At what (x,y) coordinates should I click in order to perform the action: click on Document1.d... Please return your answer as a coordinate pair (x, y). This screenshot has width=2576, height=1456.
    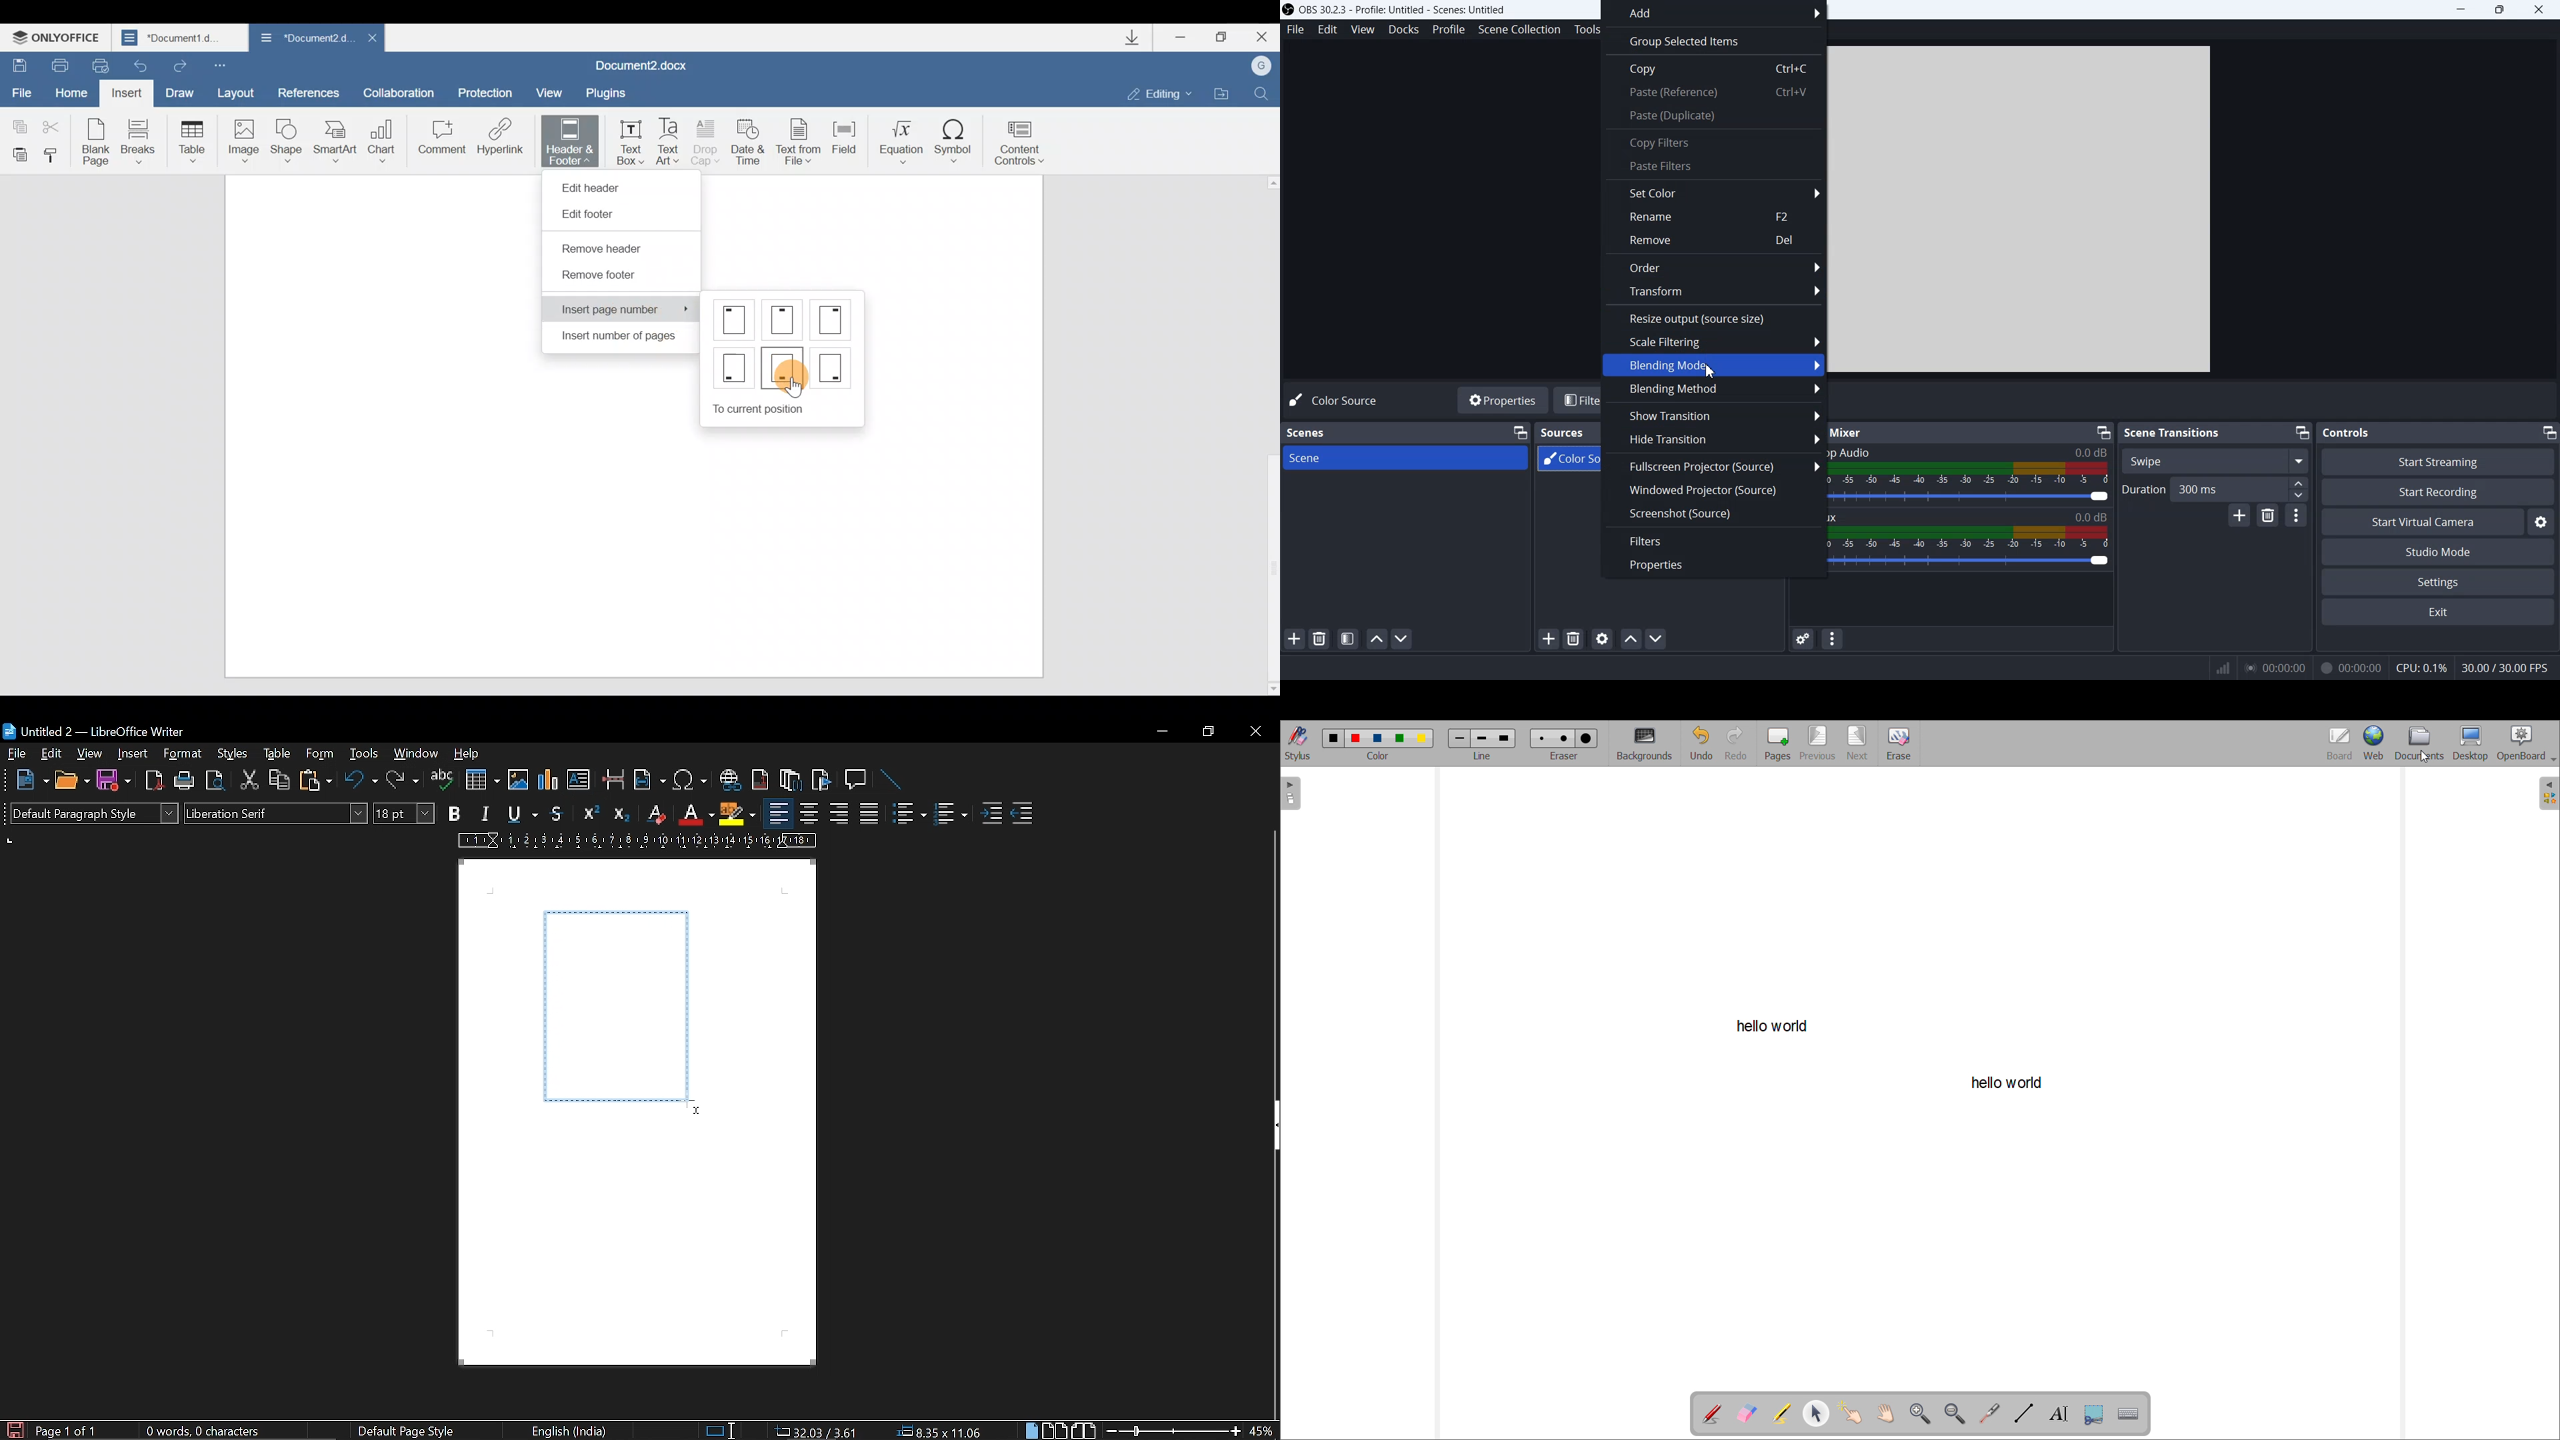
    Looking at the image, I should click on (181, 37).